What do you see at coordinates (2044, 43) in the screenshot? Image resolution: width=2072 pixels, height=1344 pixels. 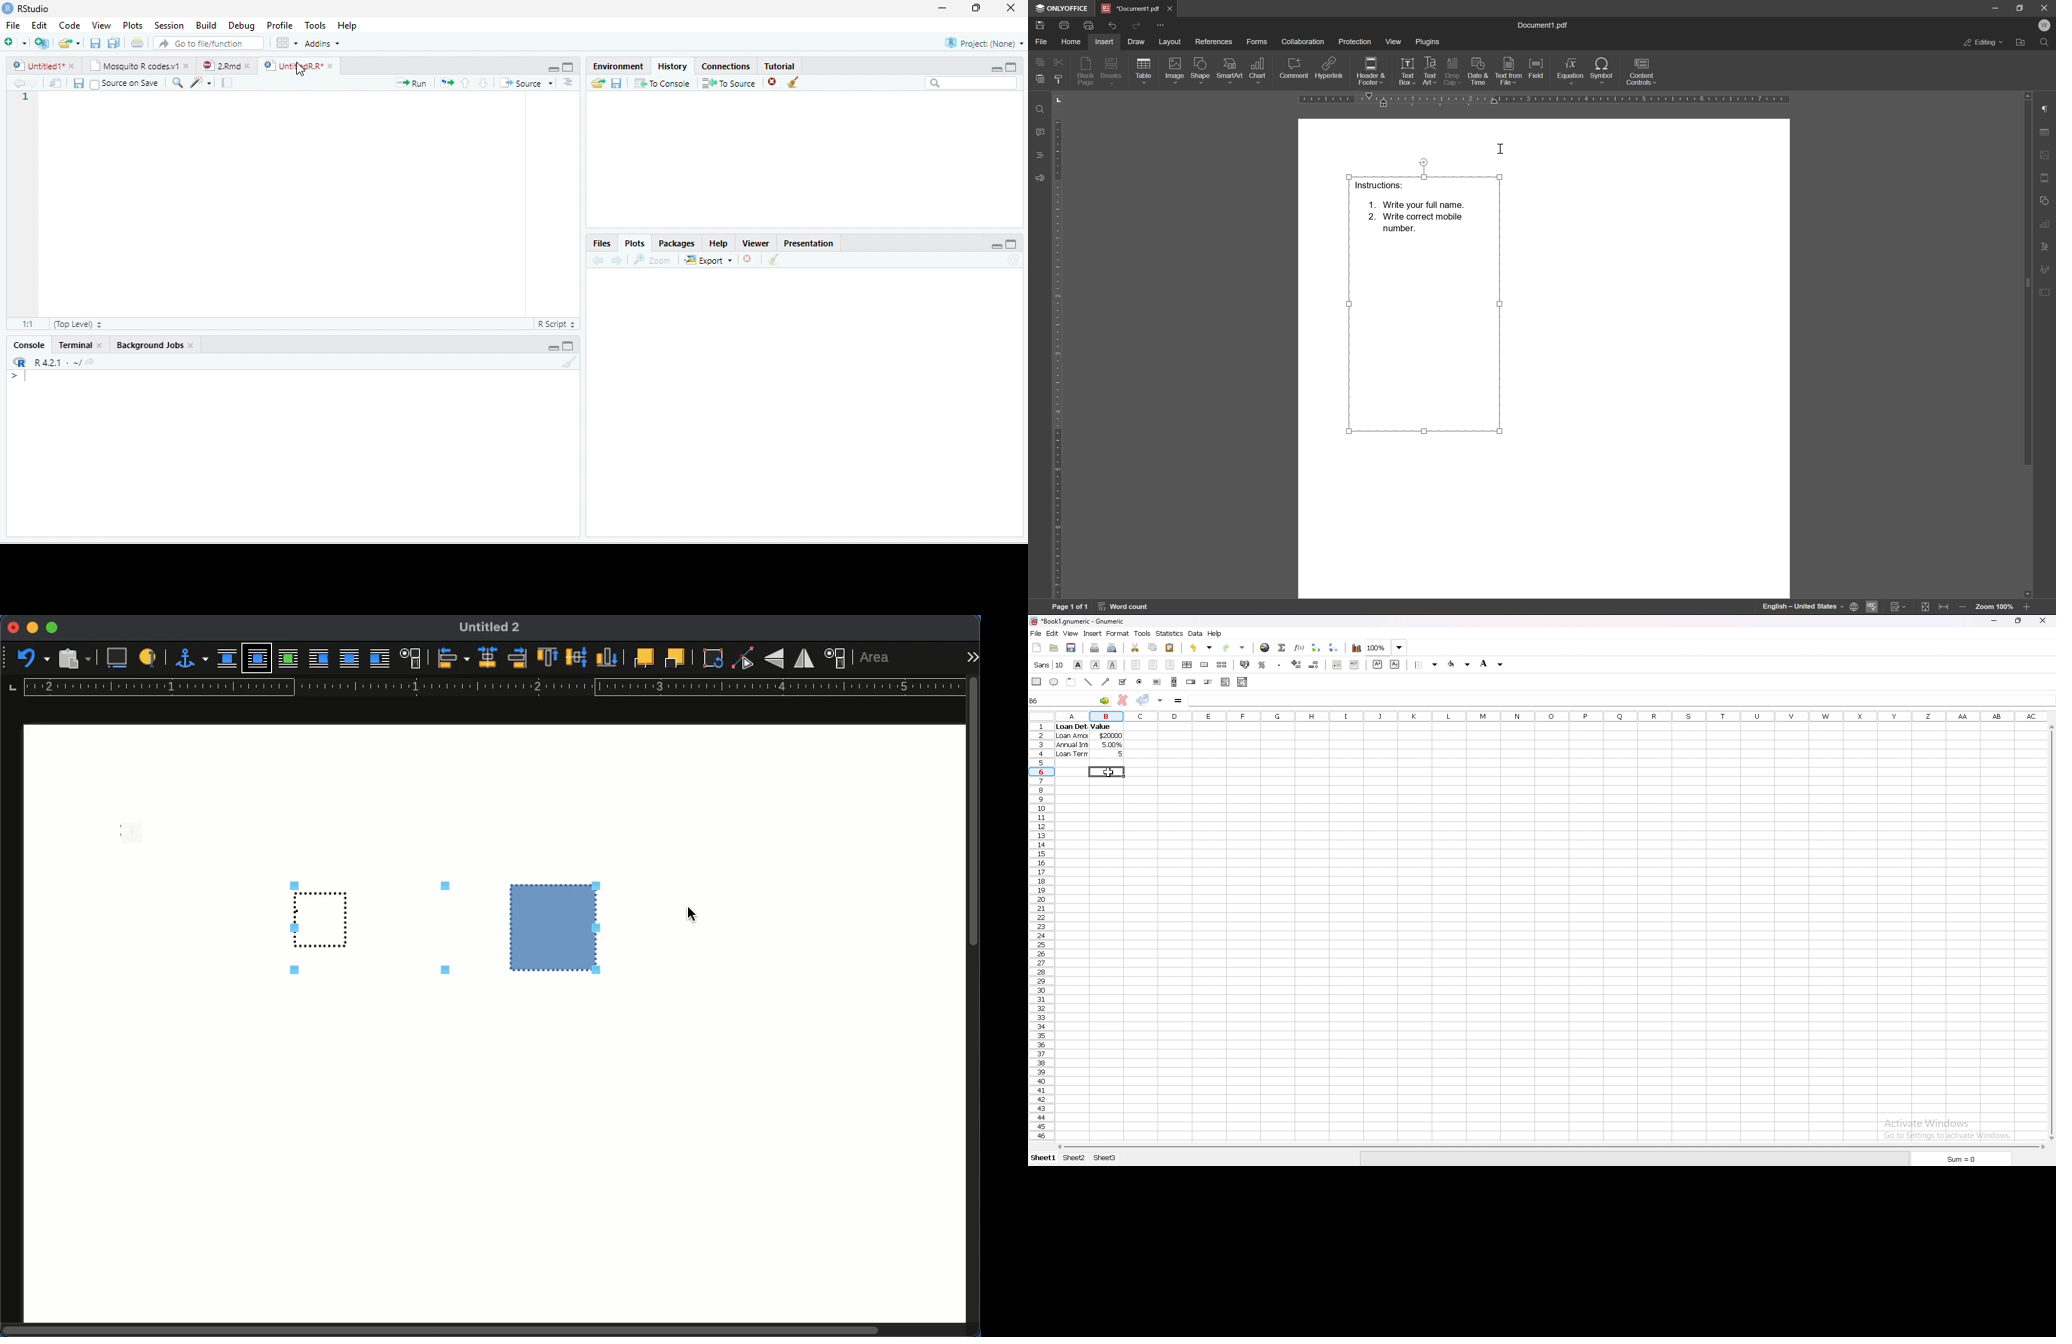 I see `Find` at bounding box center [2044, 43].